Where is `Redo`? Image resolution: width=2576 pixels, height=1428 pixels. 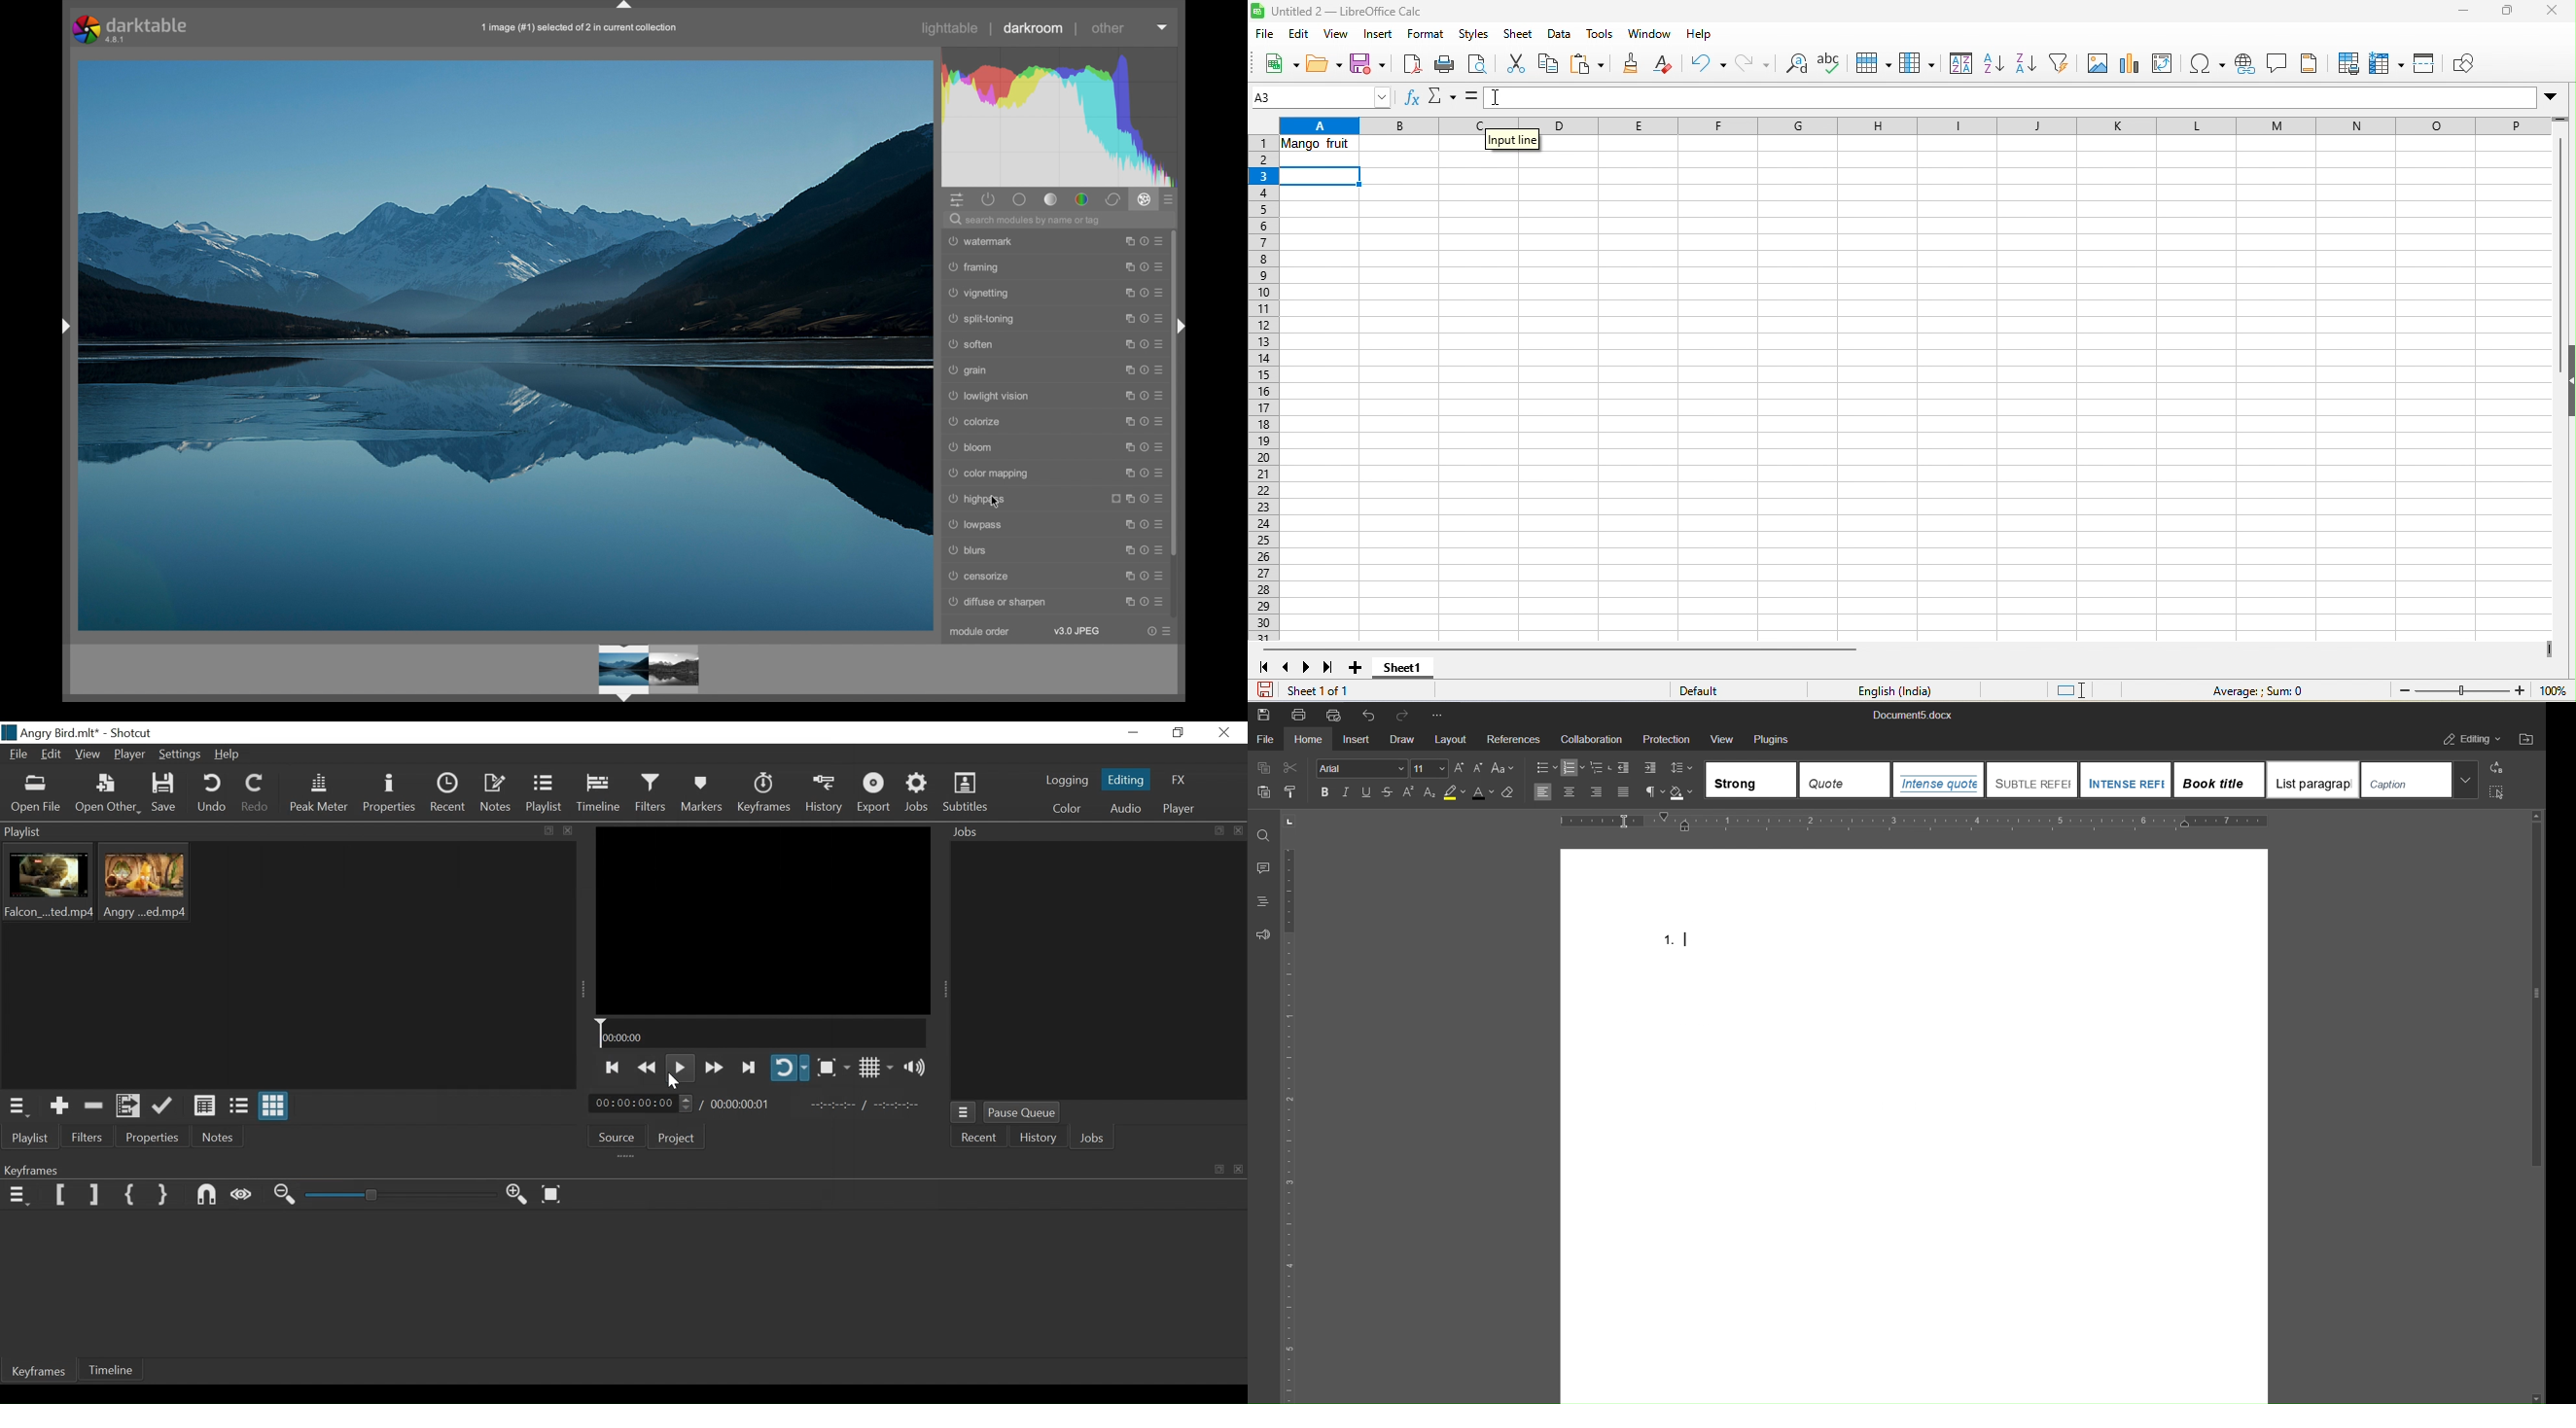 Redo is located at coordinates (1407, 714).